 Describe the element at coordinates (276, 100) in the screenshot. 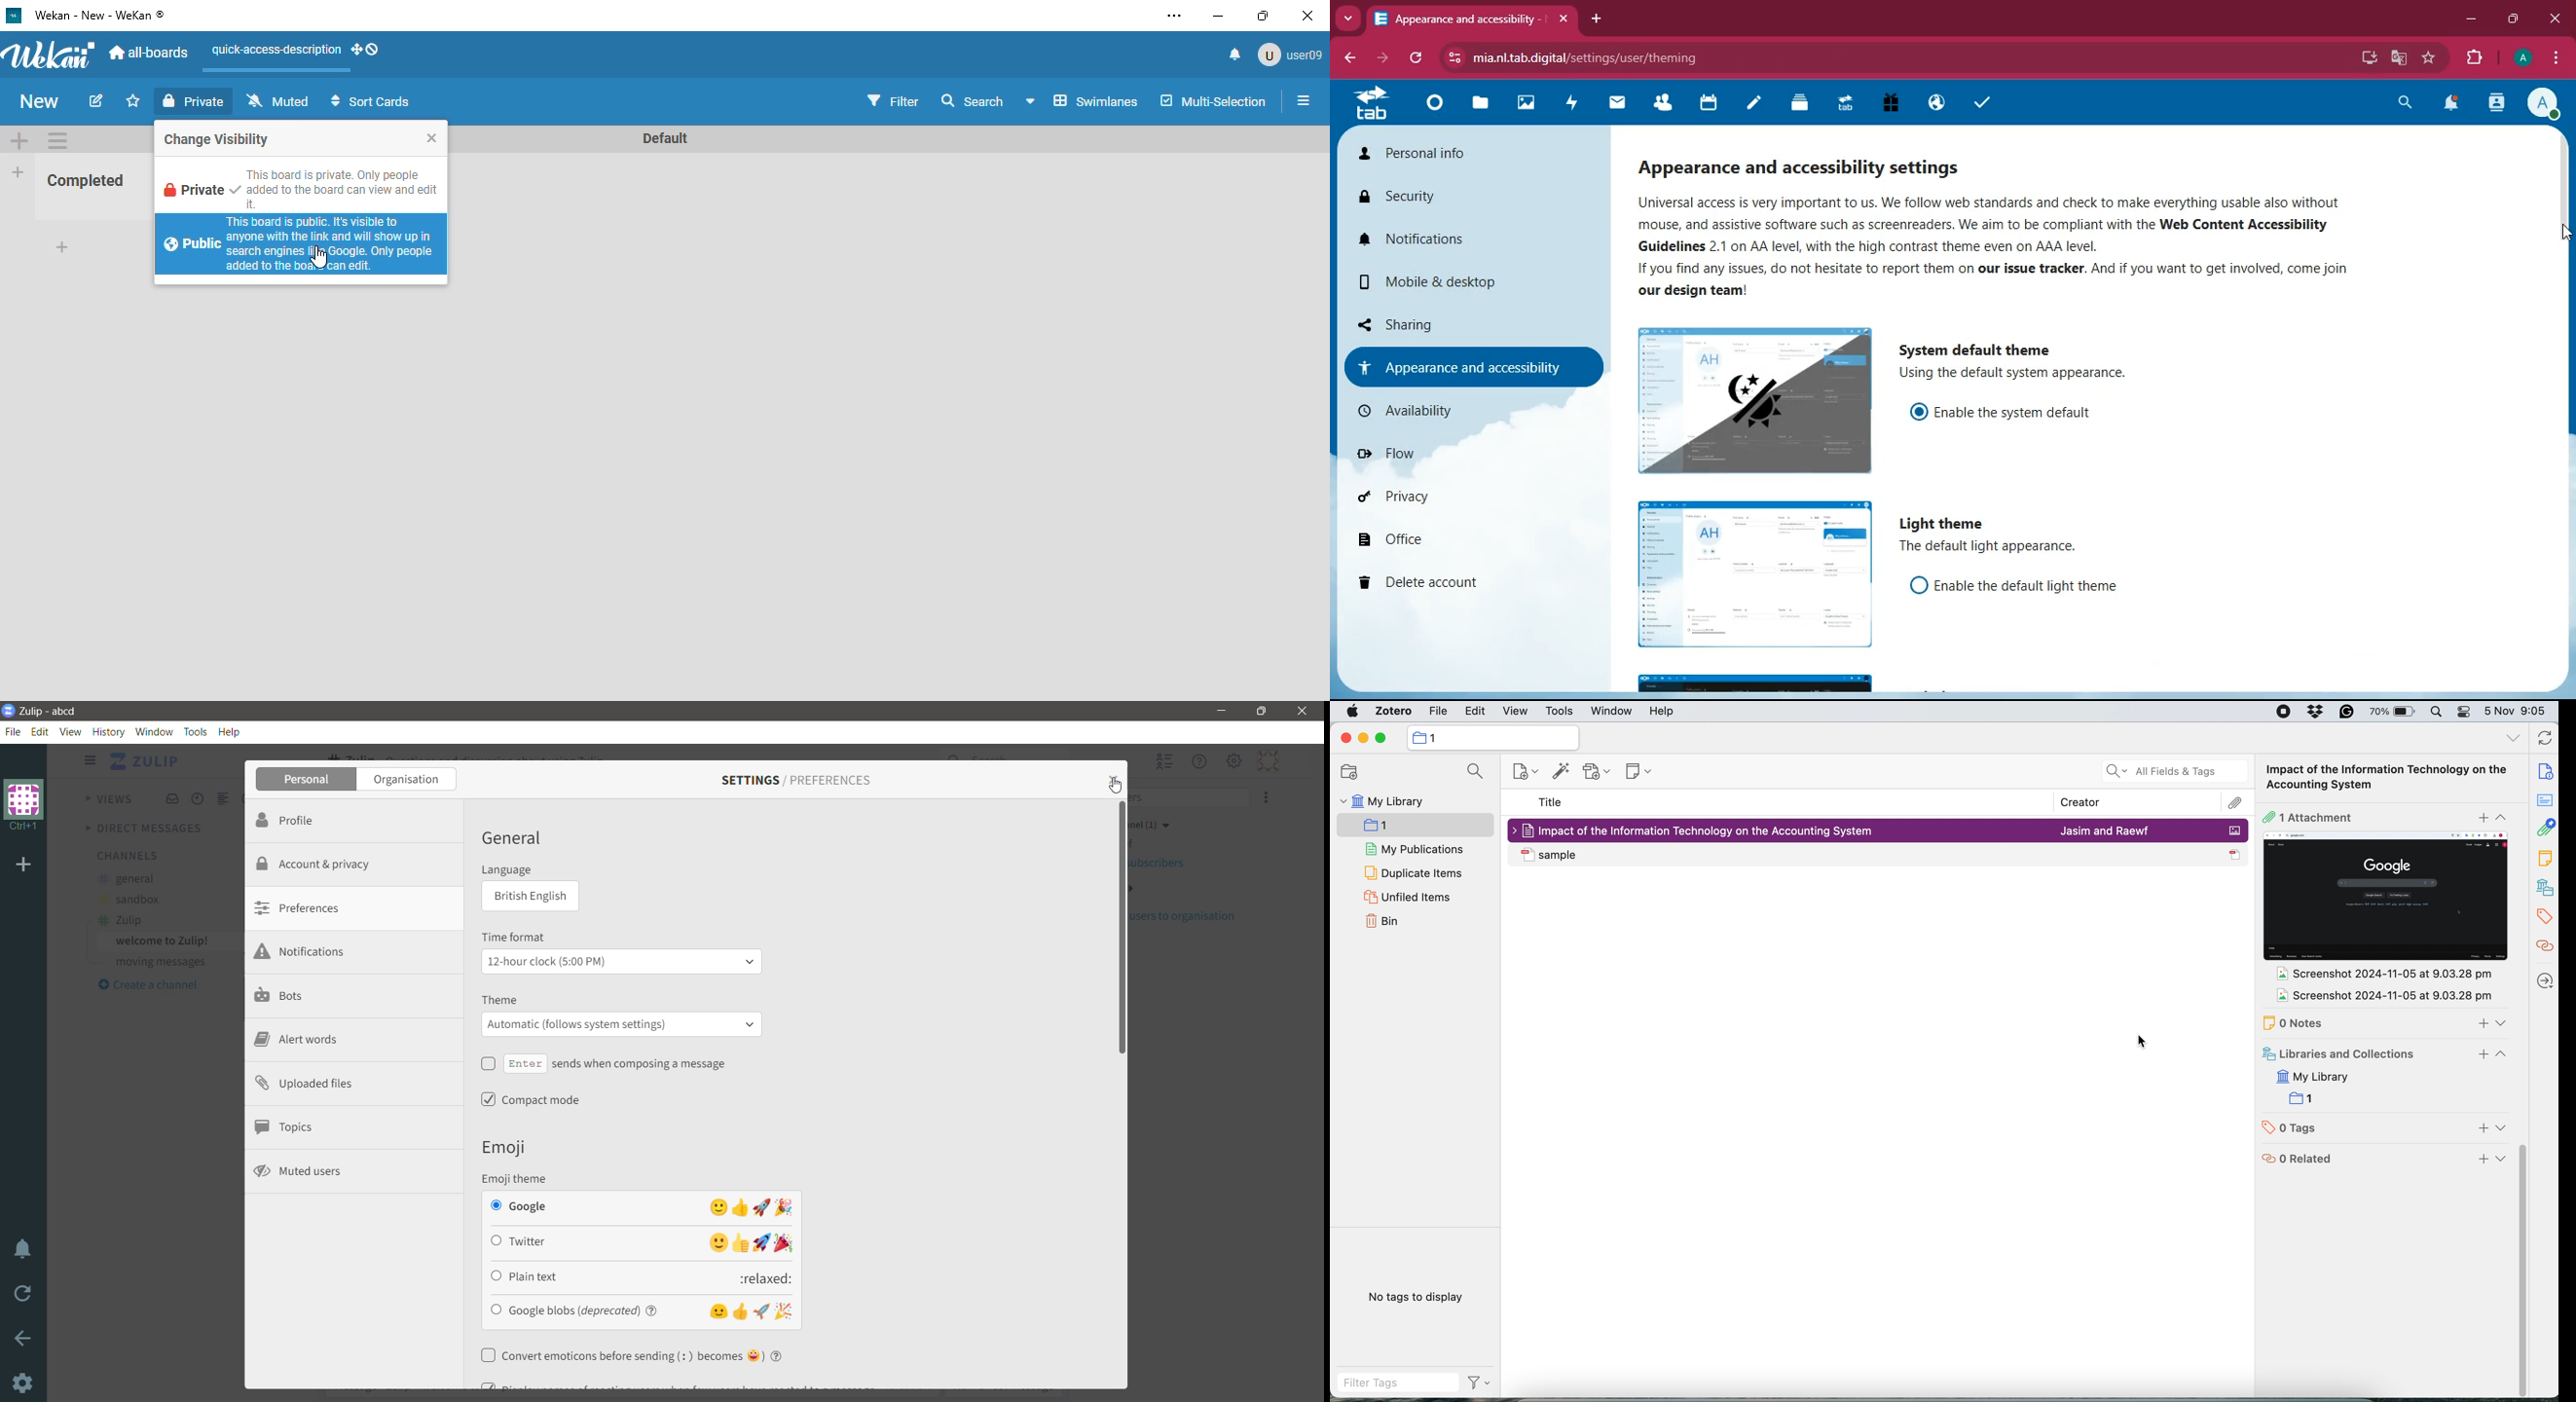

I see `muted` at that location.